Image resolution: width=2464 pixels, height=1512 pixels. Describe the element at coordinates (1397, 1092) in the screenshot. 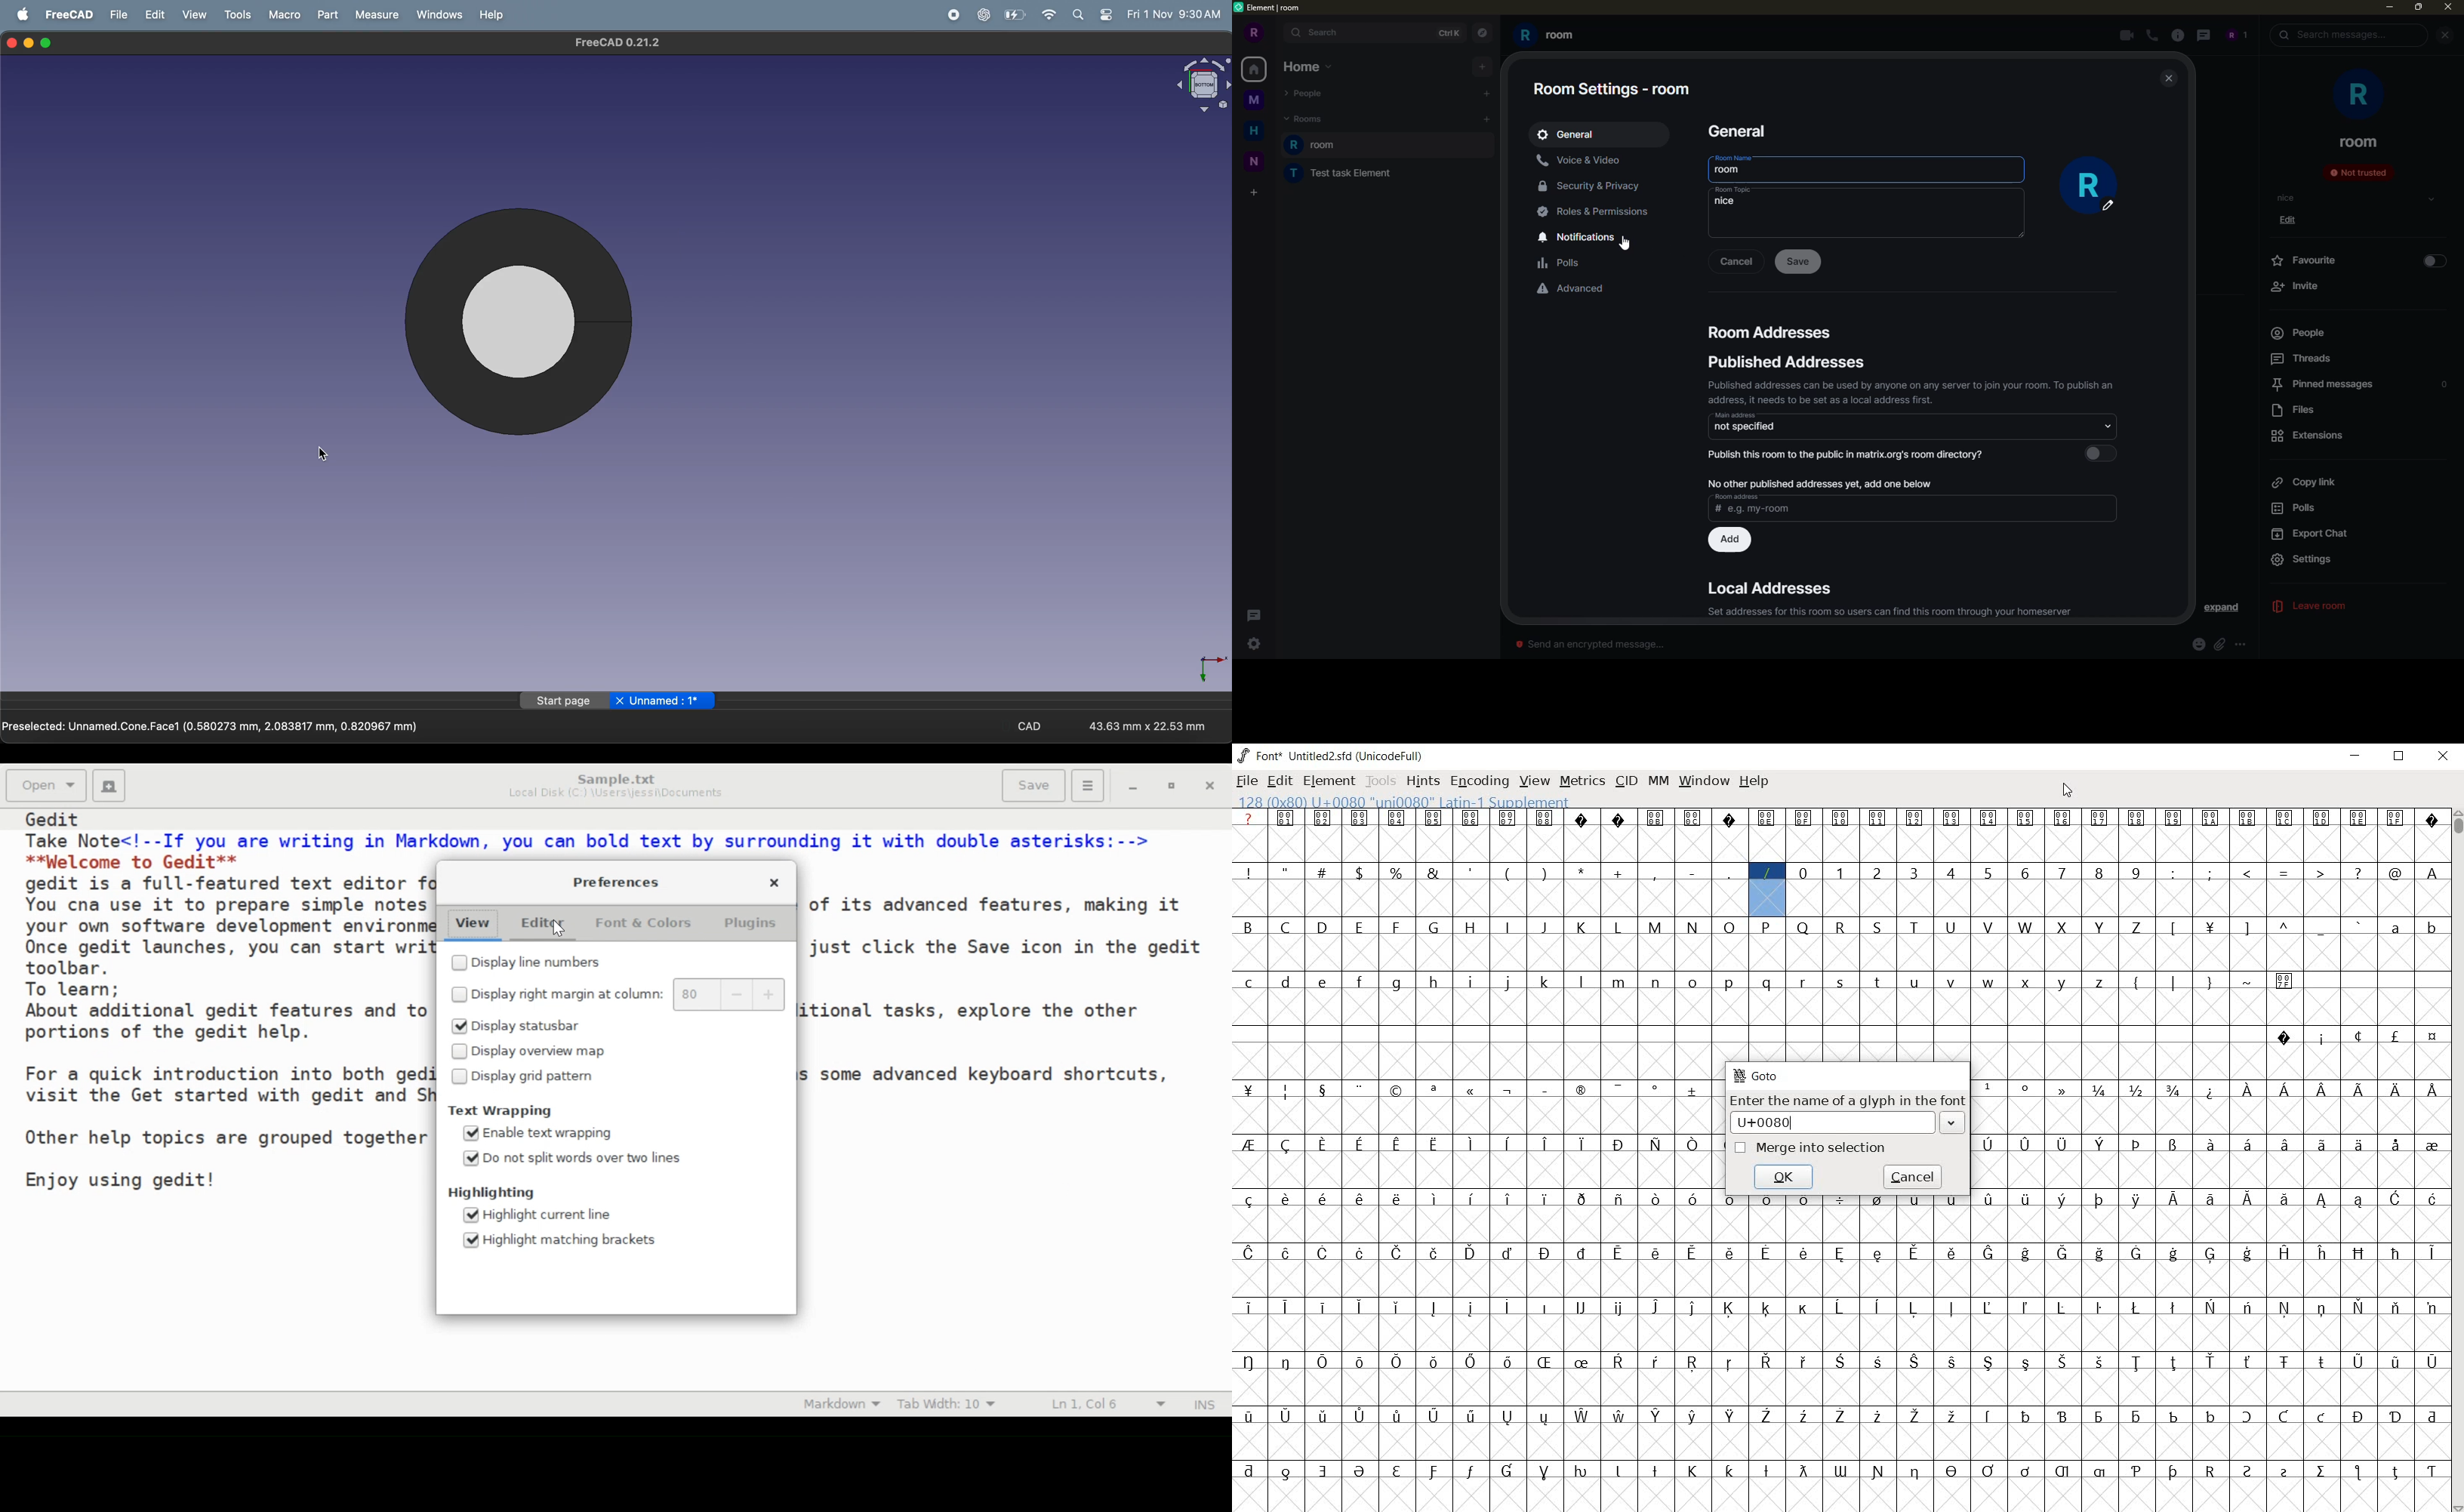

I see `glyph` at that location.